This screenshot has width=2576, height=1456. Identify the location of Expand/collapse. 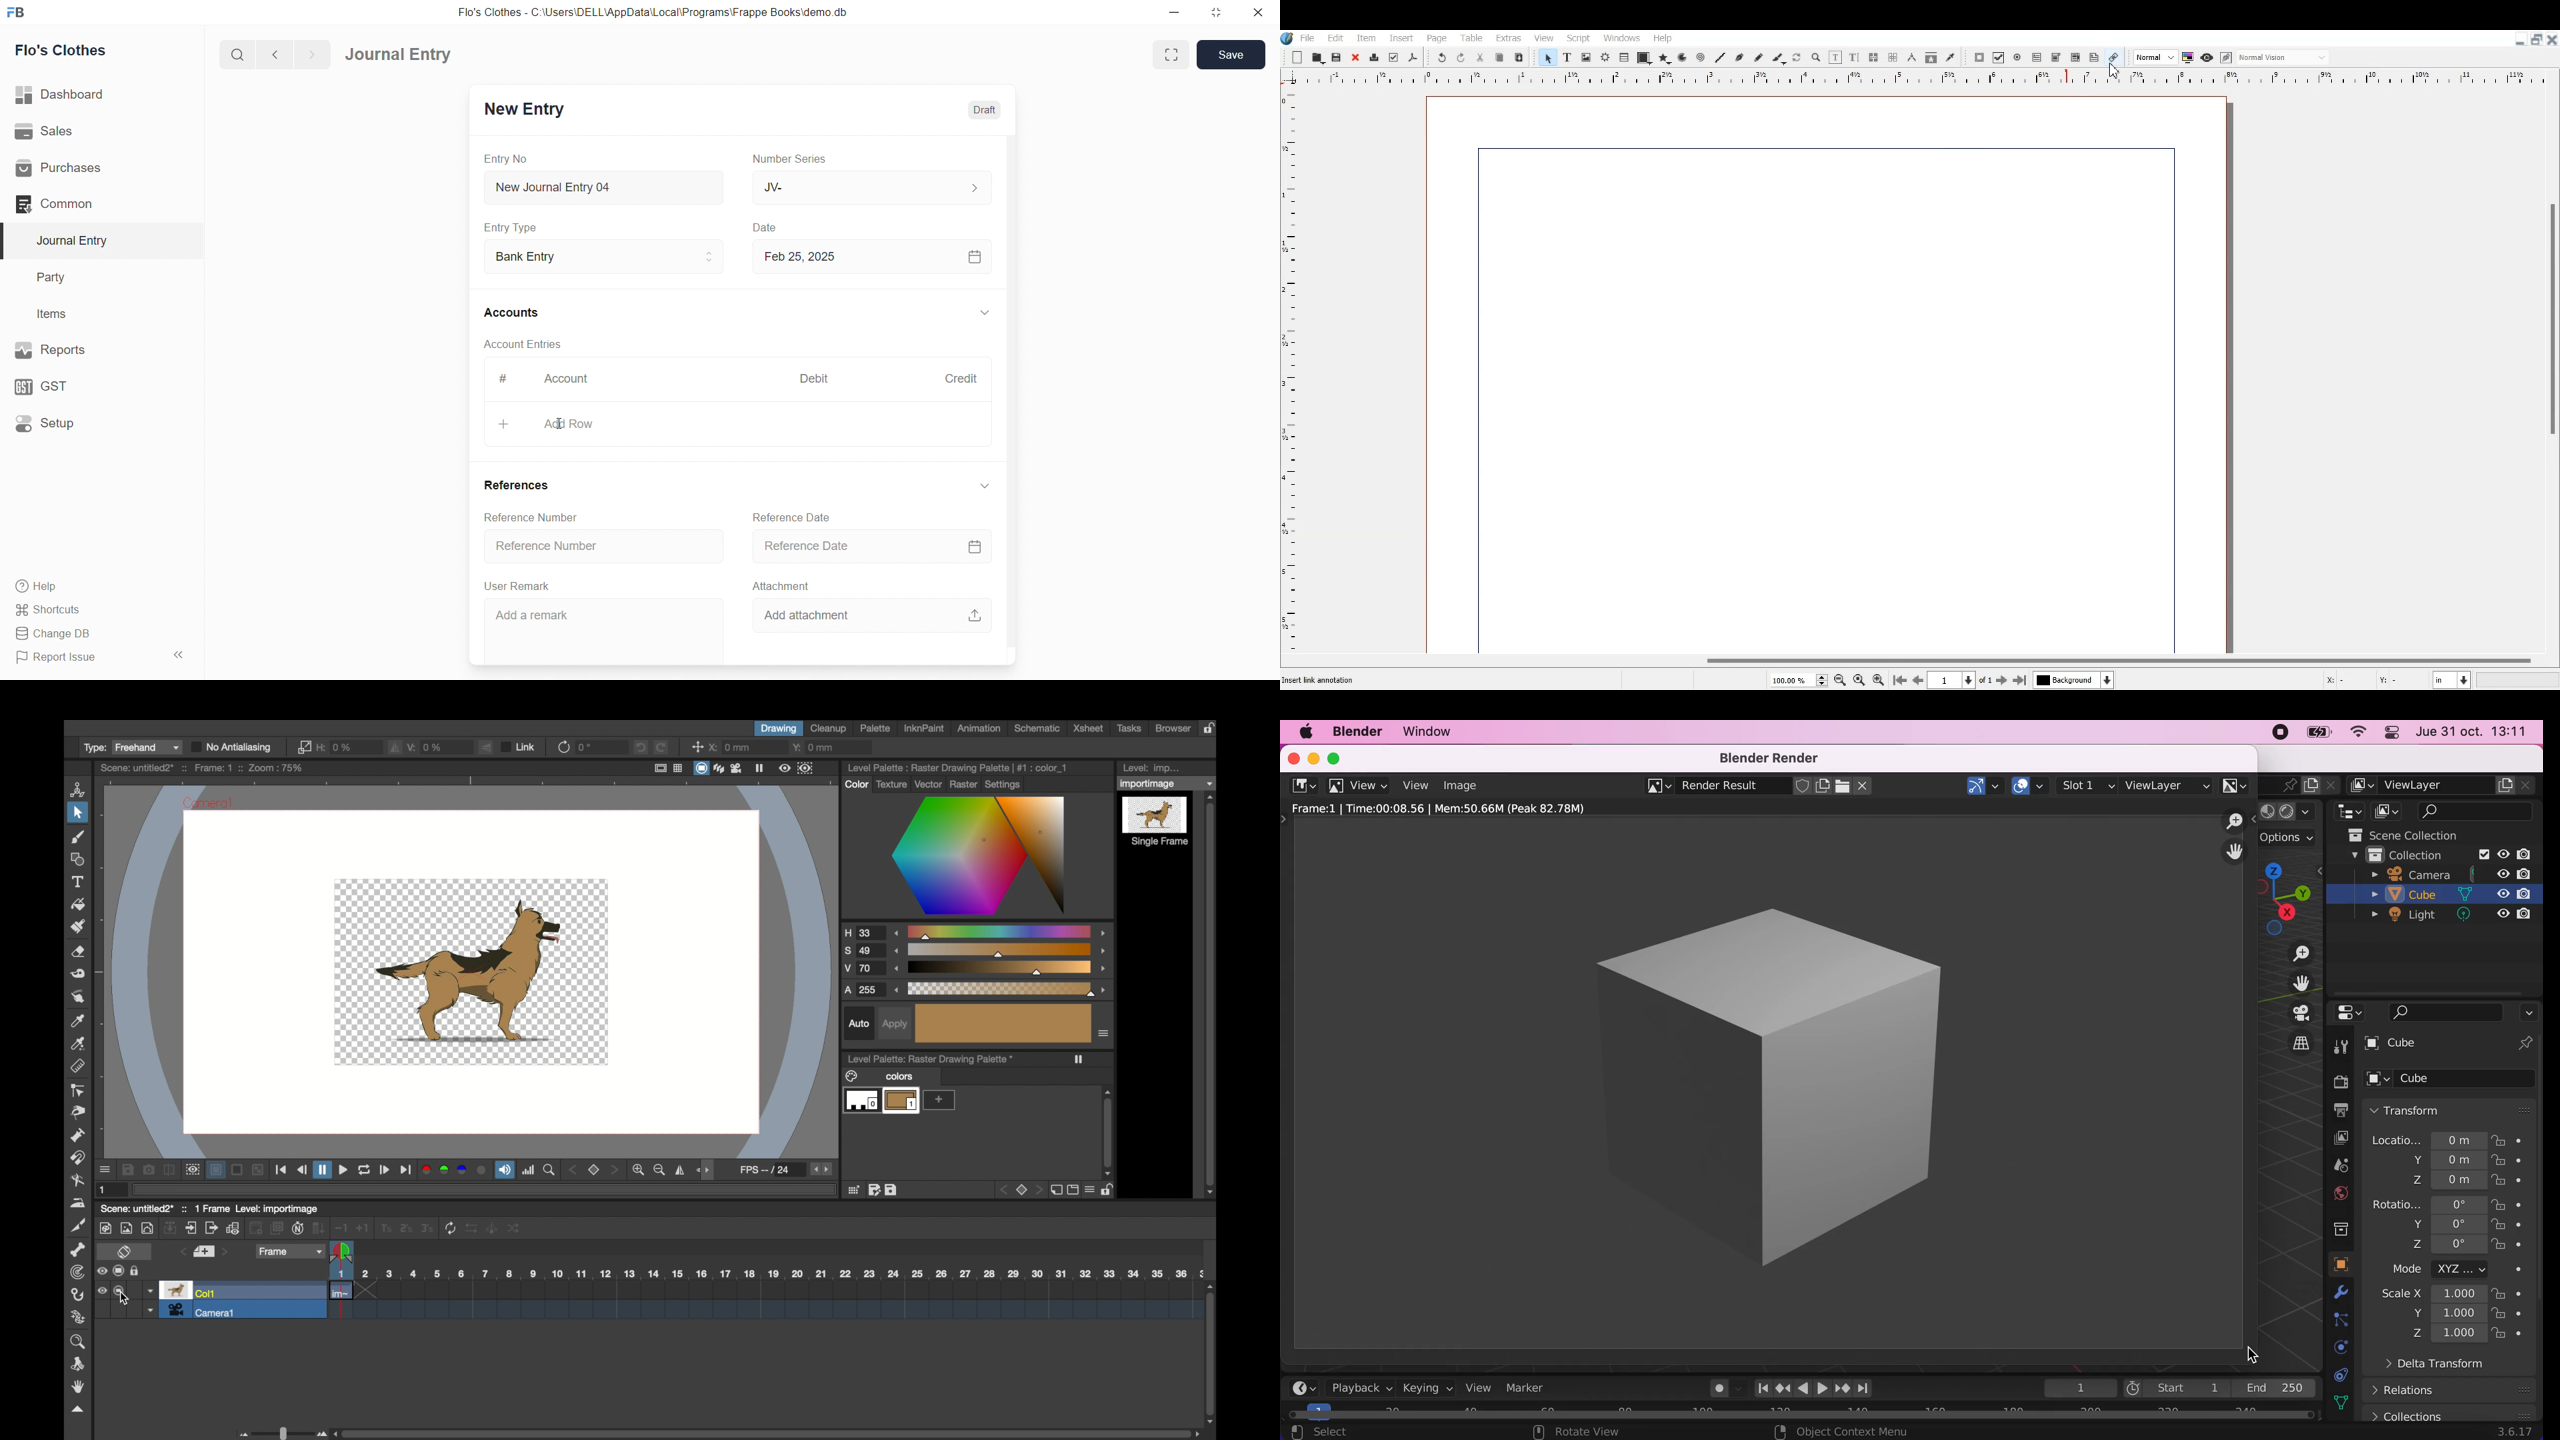
(983, 485).